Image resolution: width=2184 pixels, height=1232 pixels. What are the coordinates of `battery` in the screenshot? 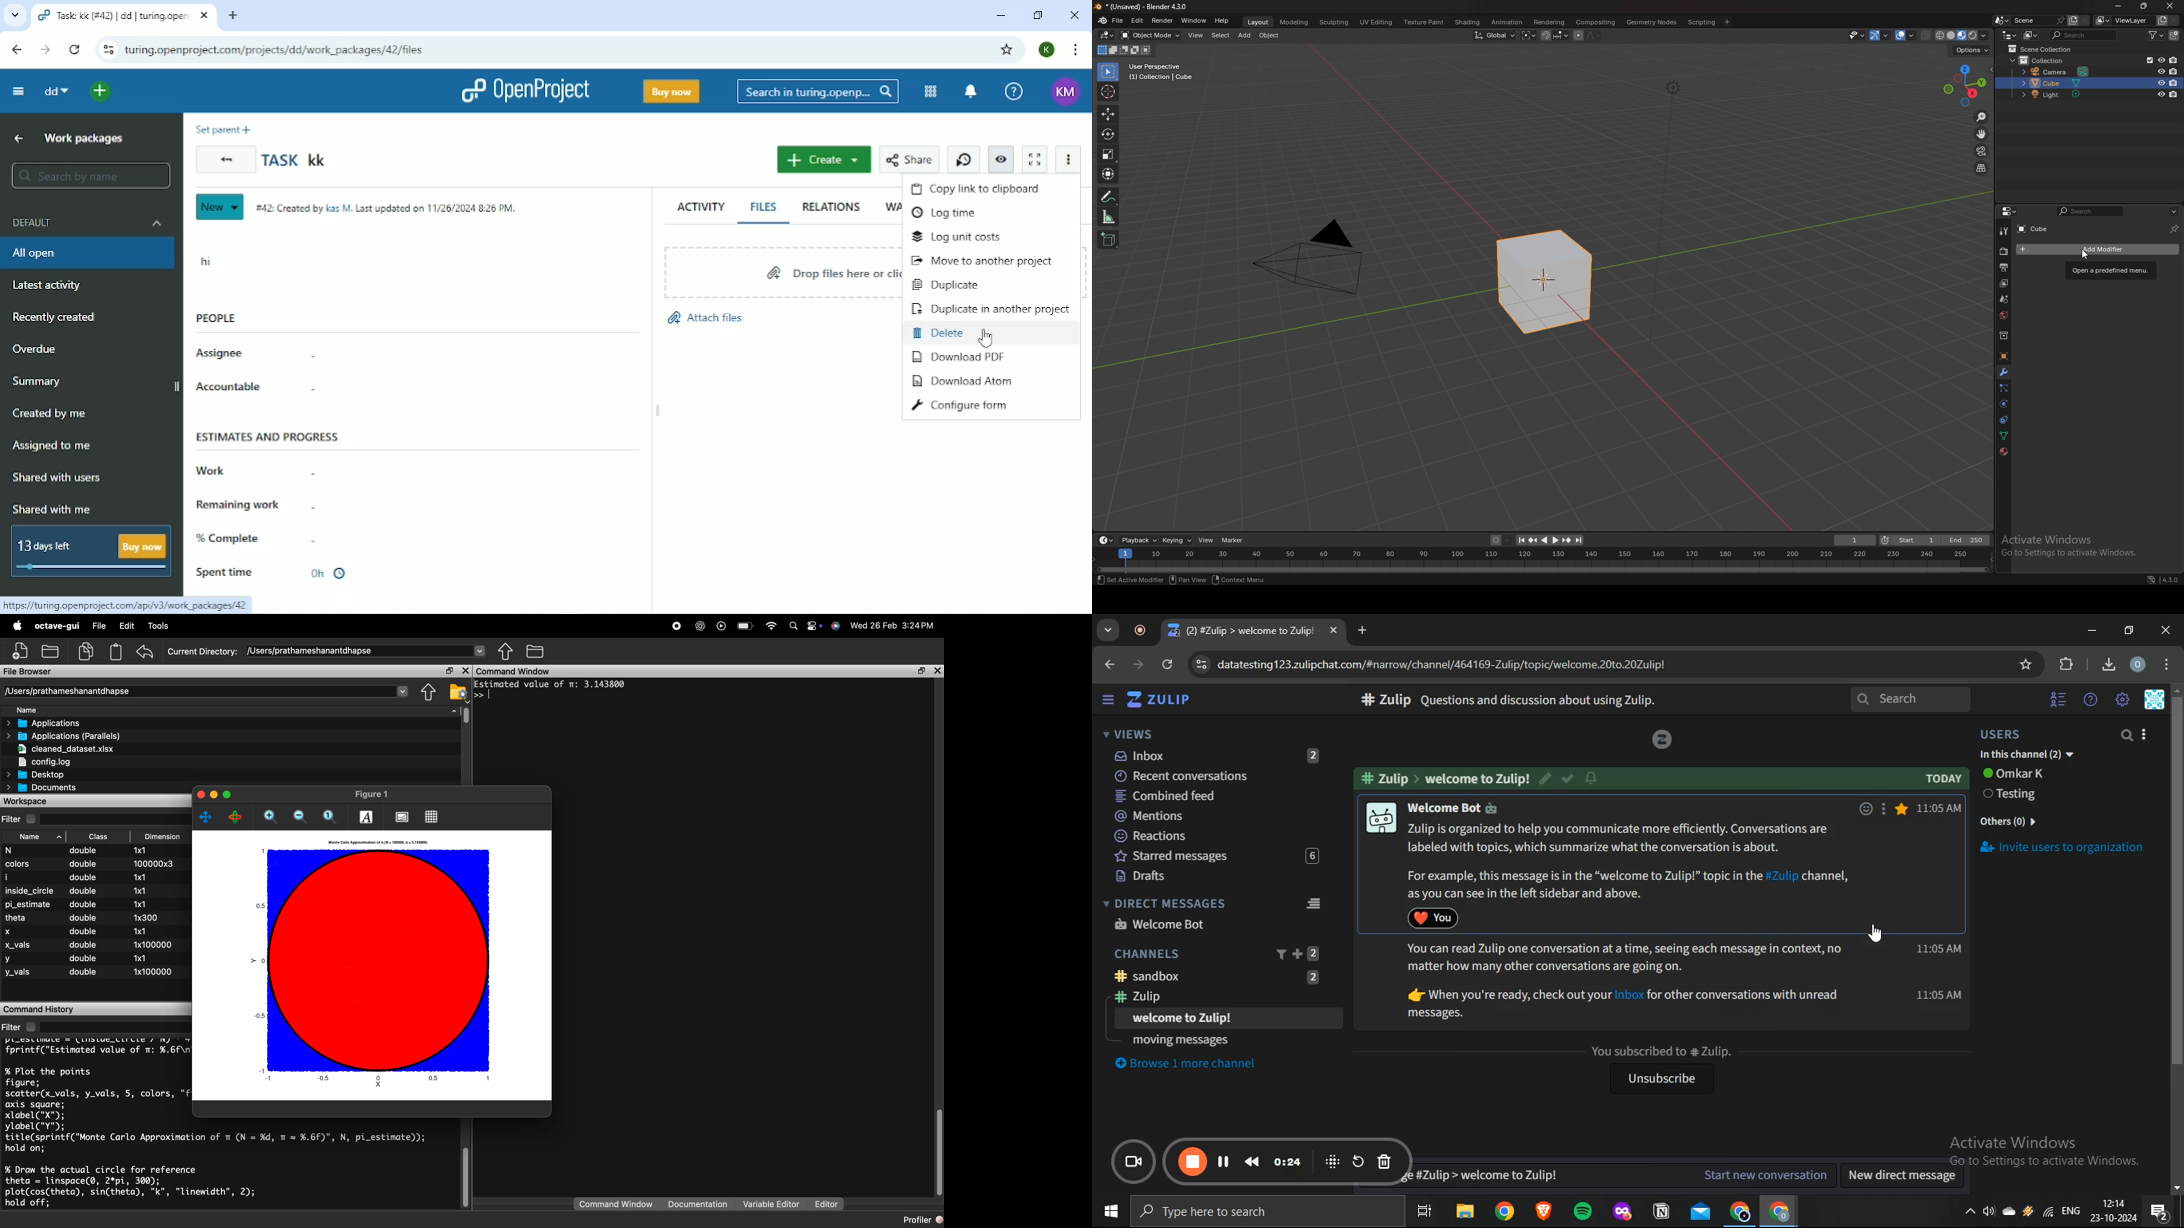 It's located at (742, 627).